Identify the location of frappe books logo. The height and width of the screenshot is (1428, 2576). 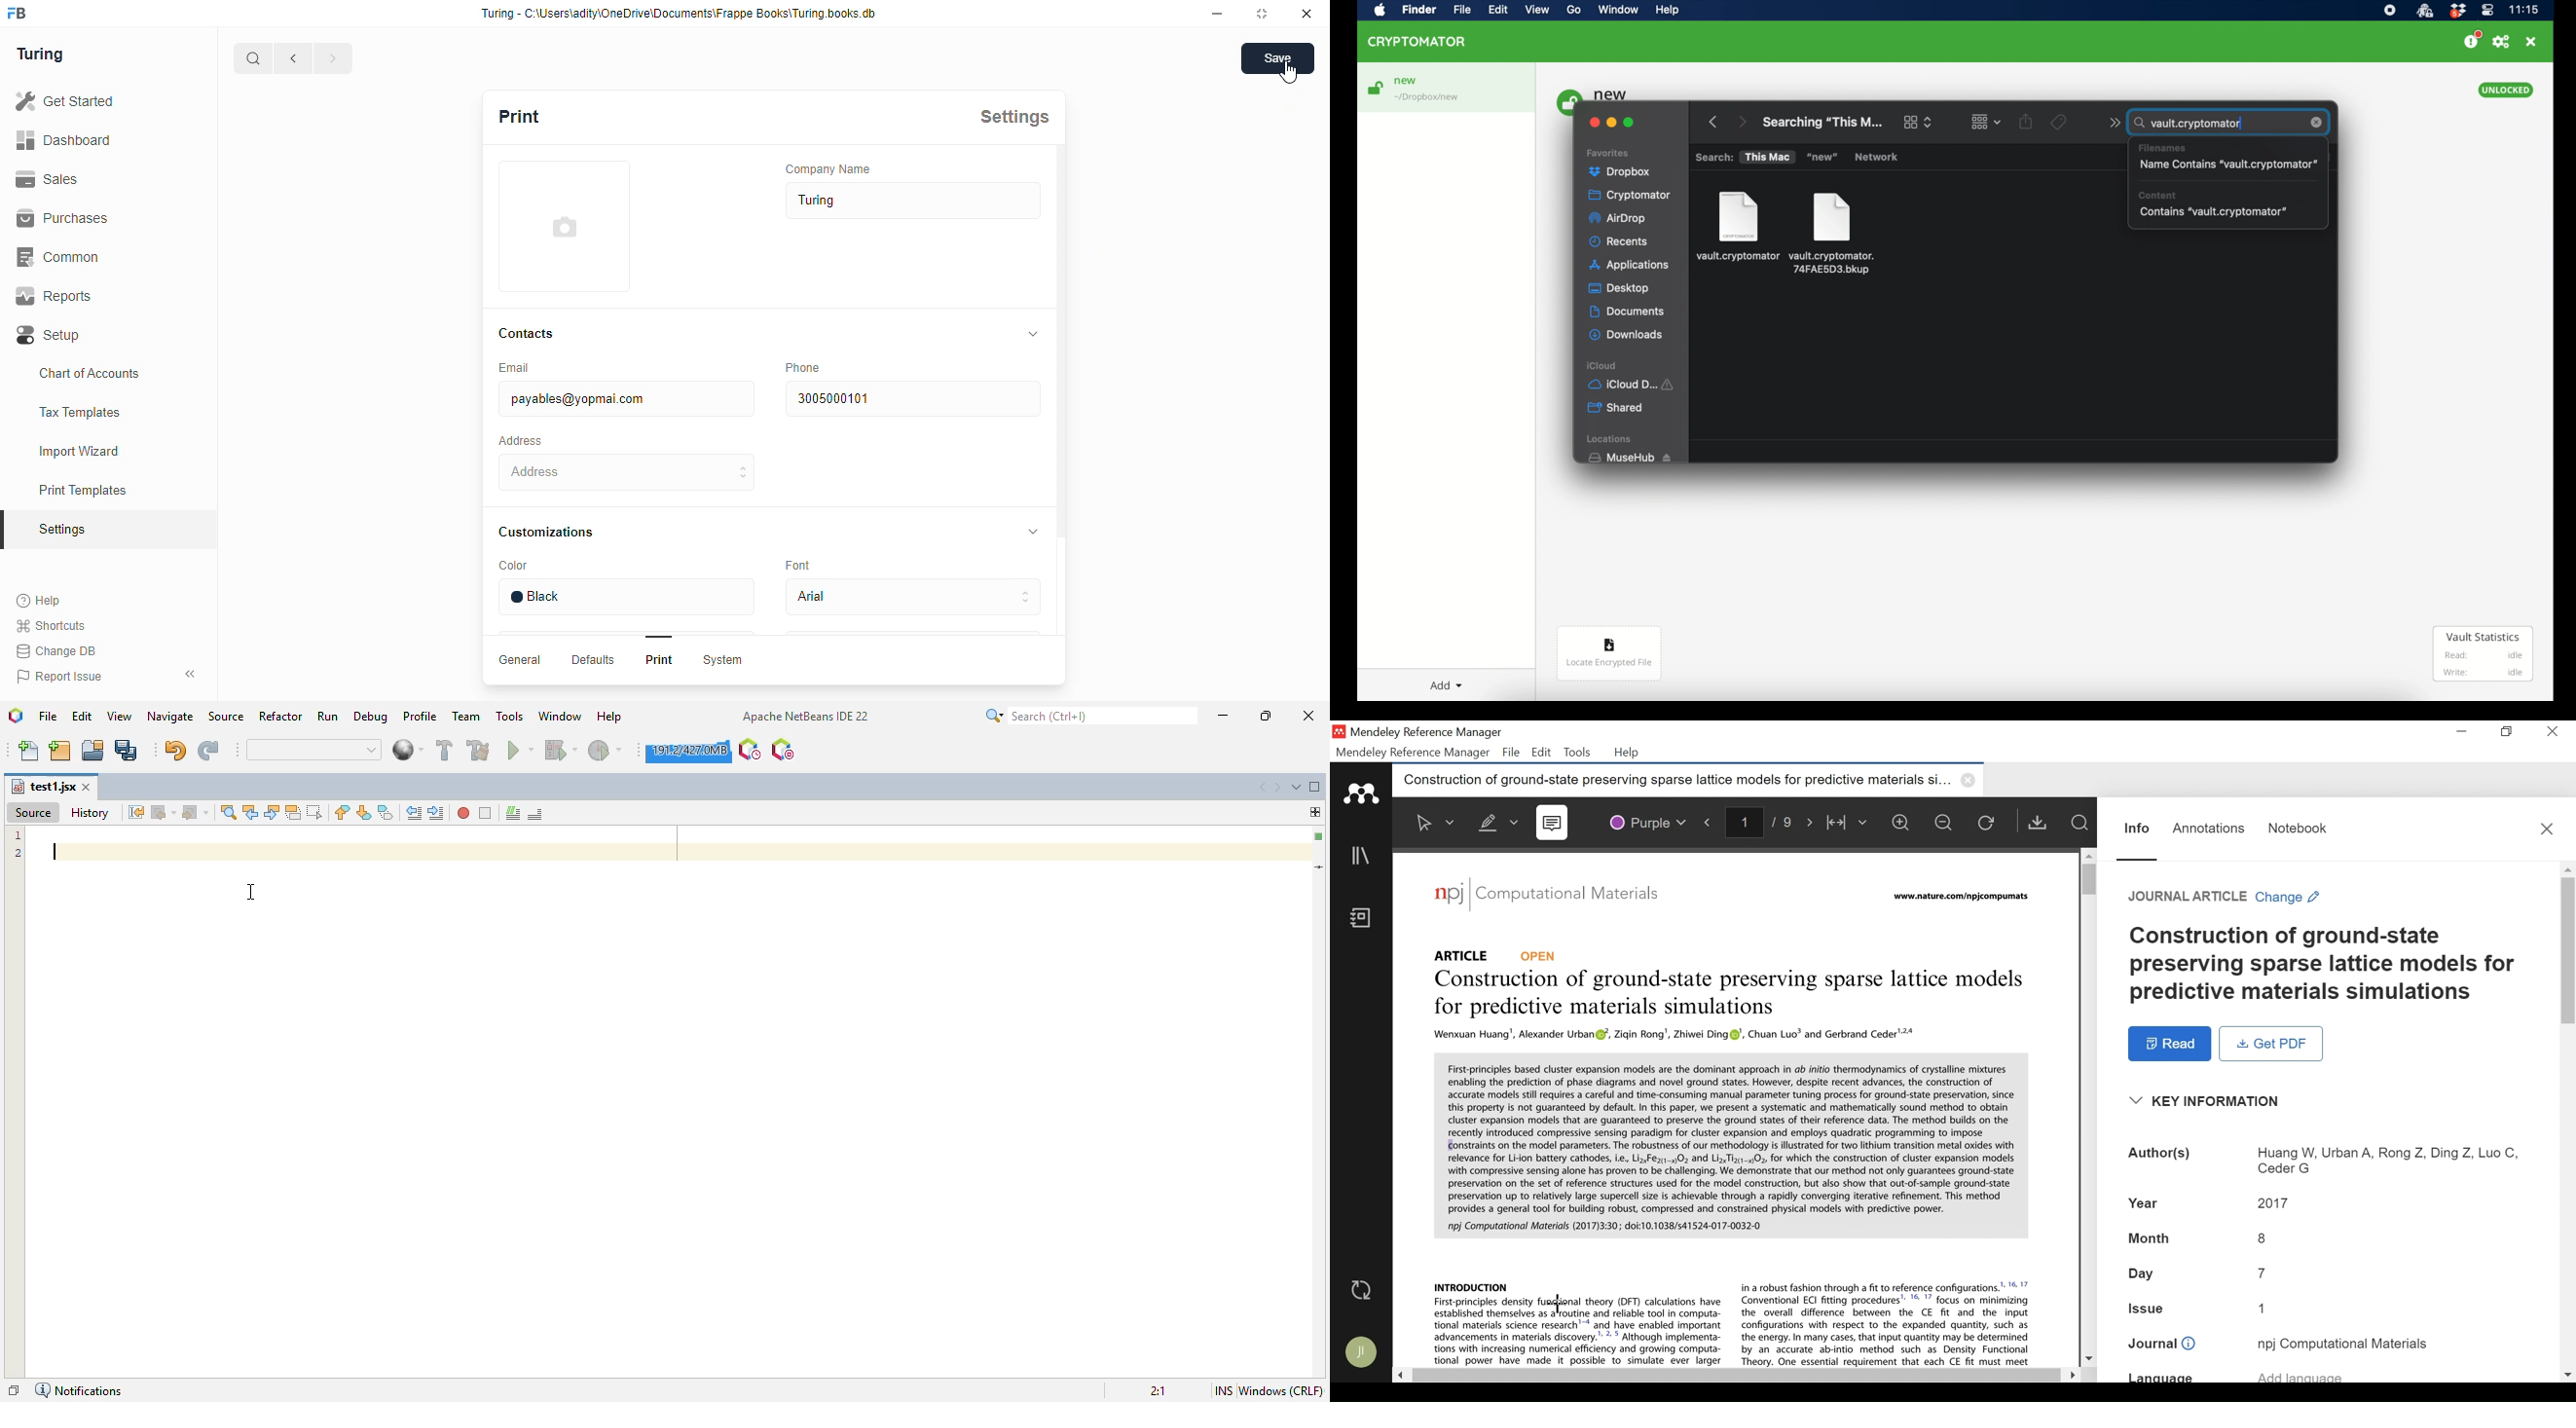
(24, 15).